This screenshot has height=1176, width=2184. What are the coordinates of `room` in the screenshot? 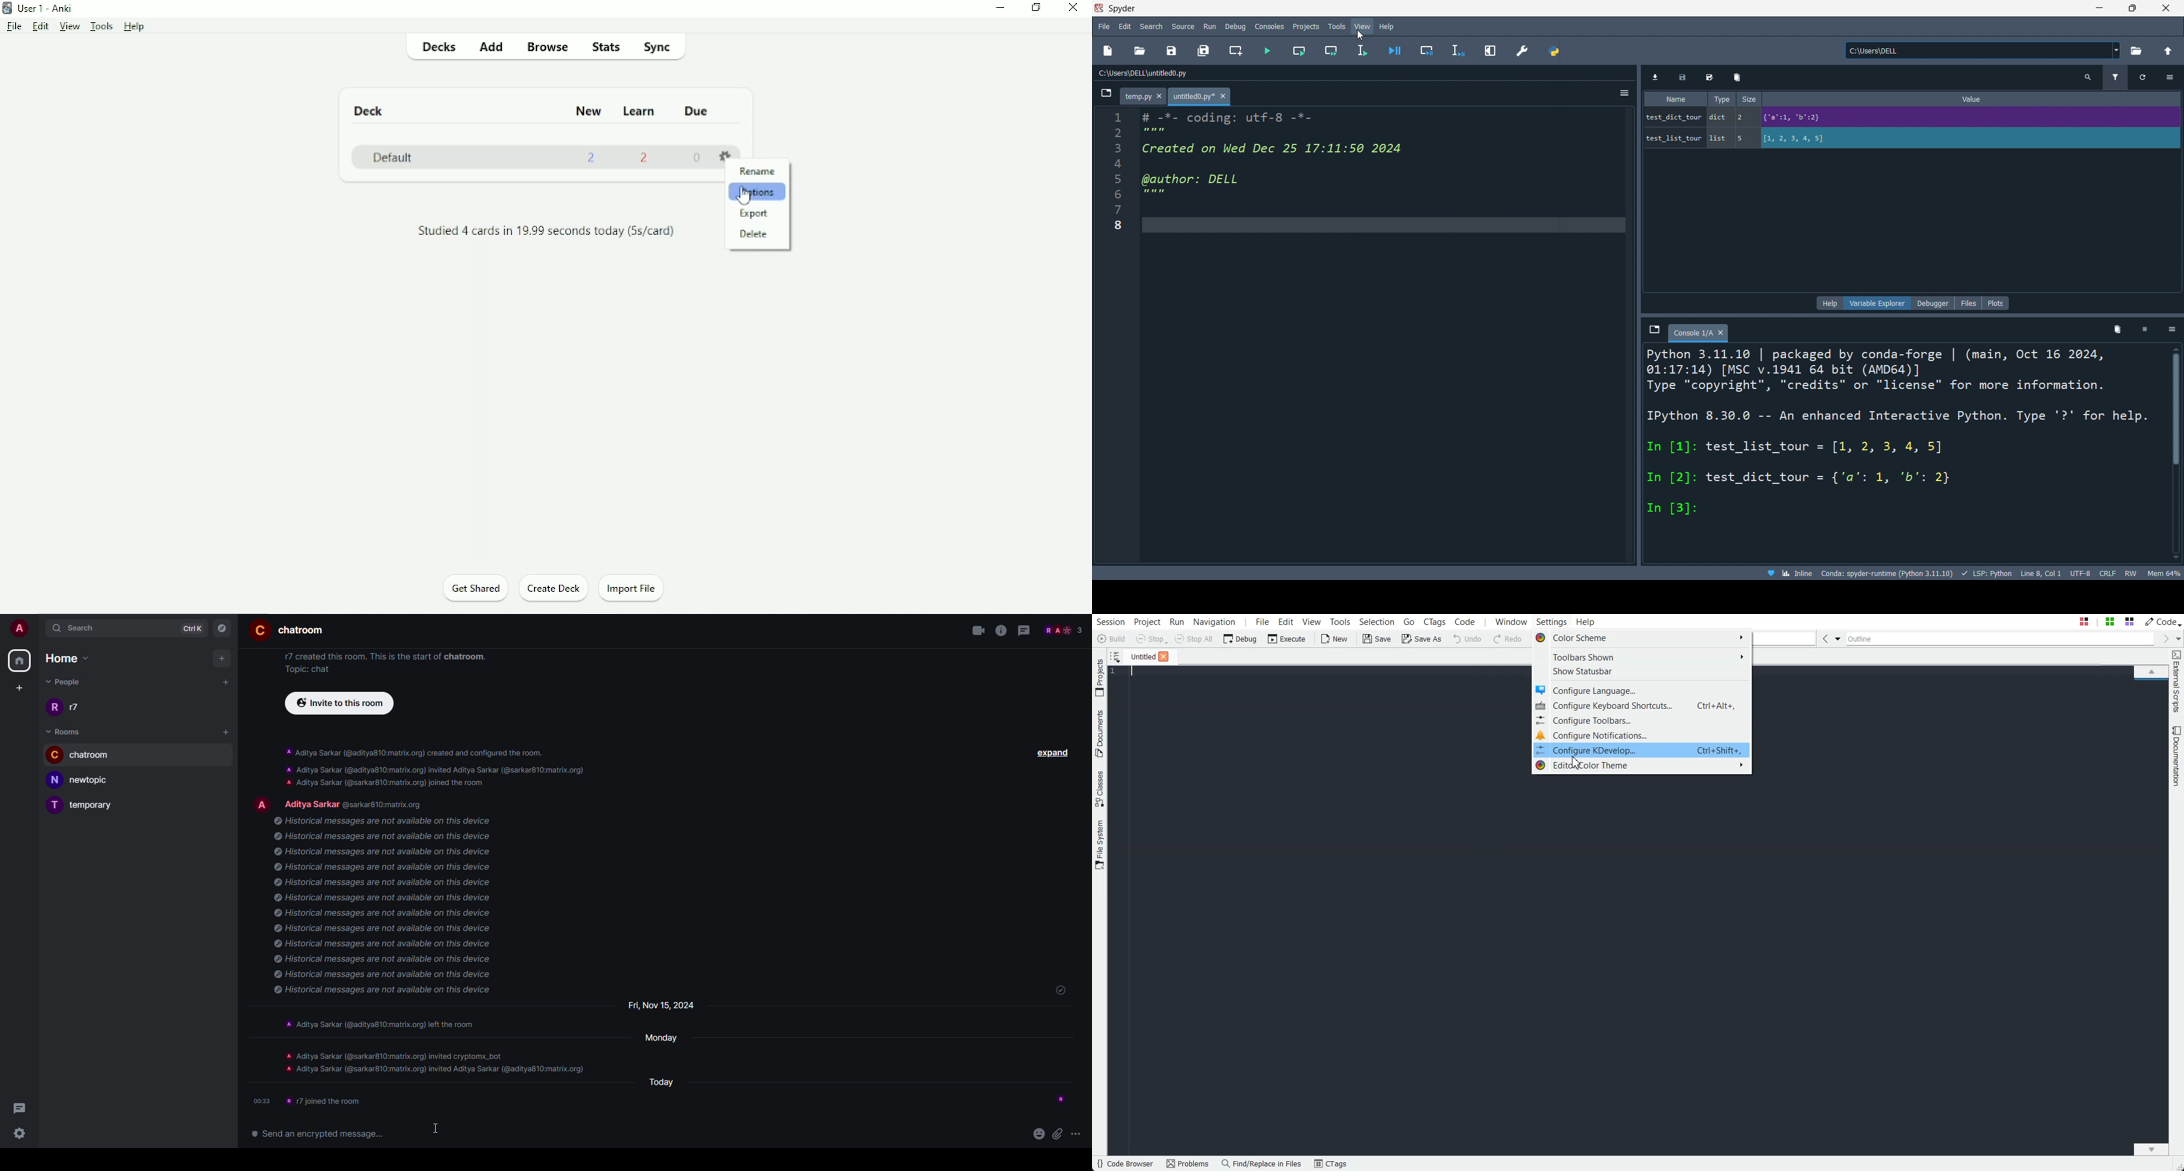 It's located at (287, 630).